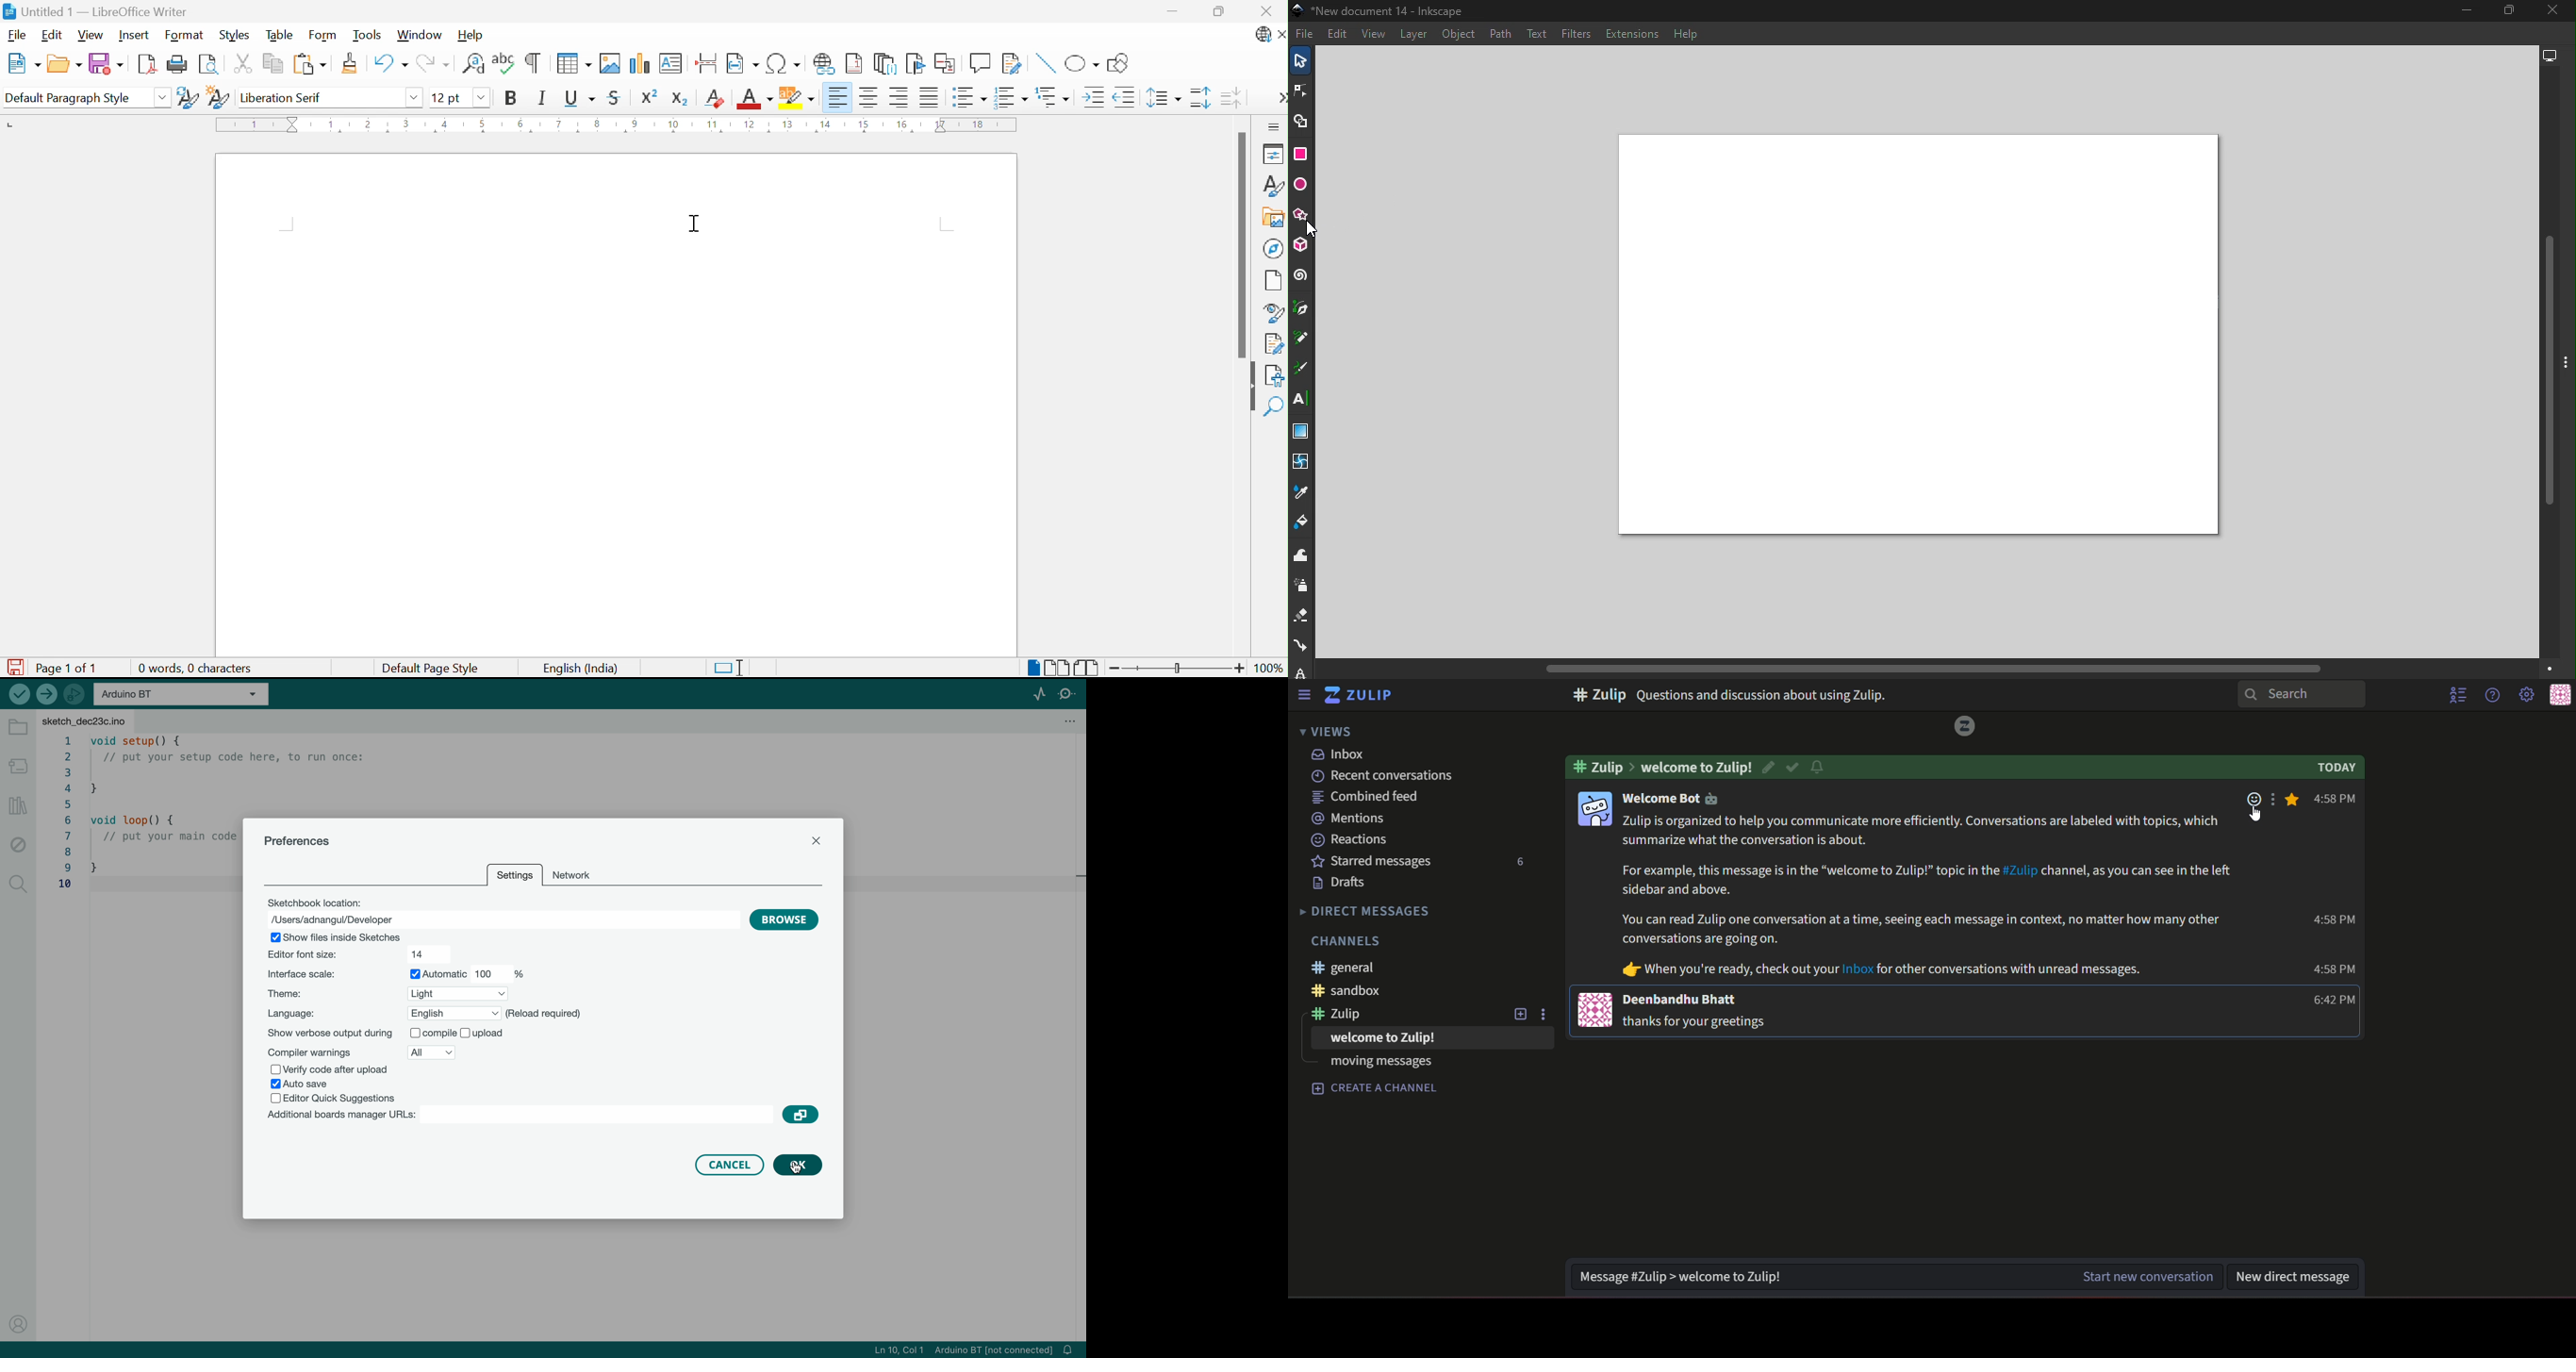 The image size is (2576, 1372). What do you see at coordinates (520, 1115) in the screenshot?
I see `board manager` at bounding box center [520, 1115].